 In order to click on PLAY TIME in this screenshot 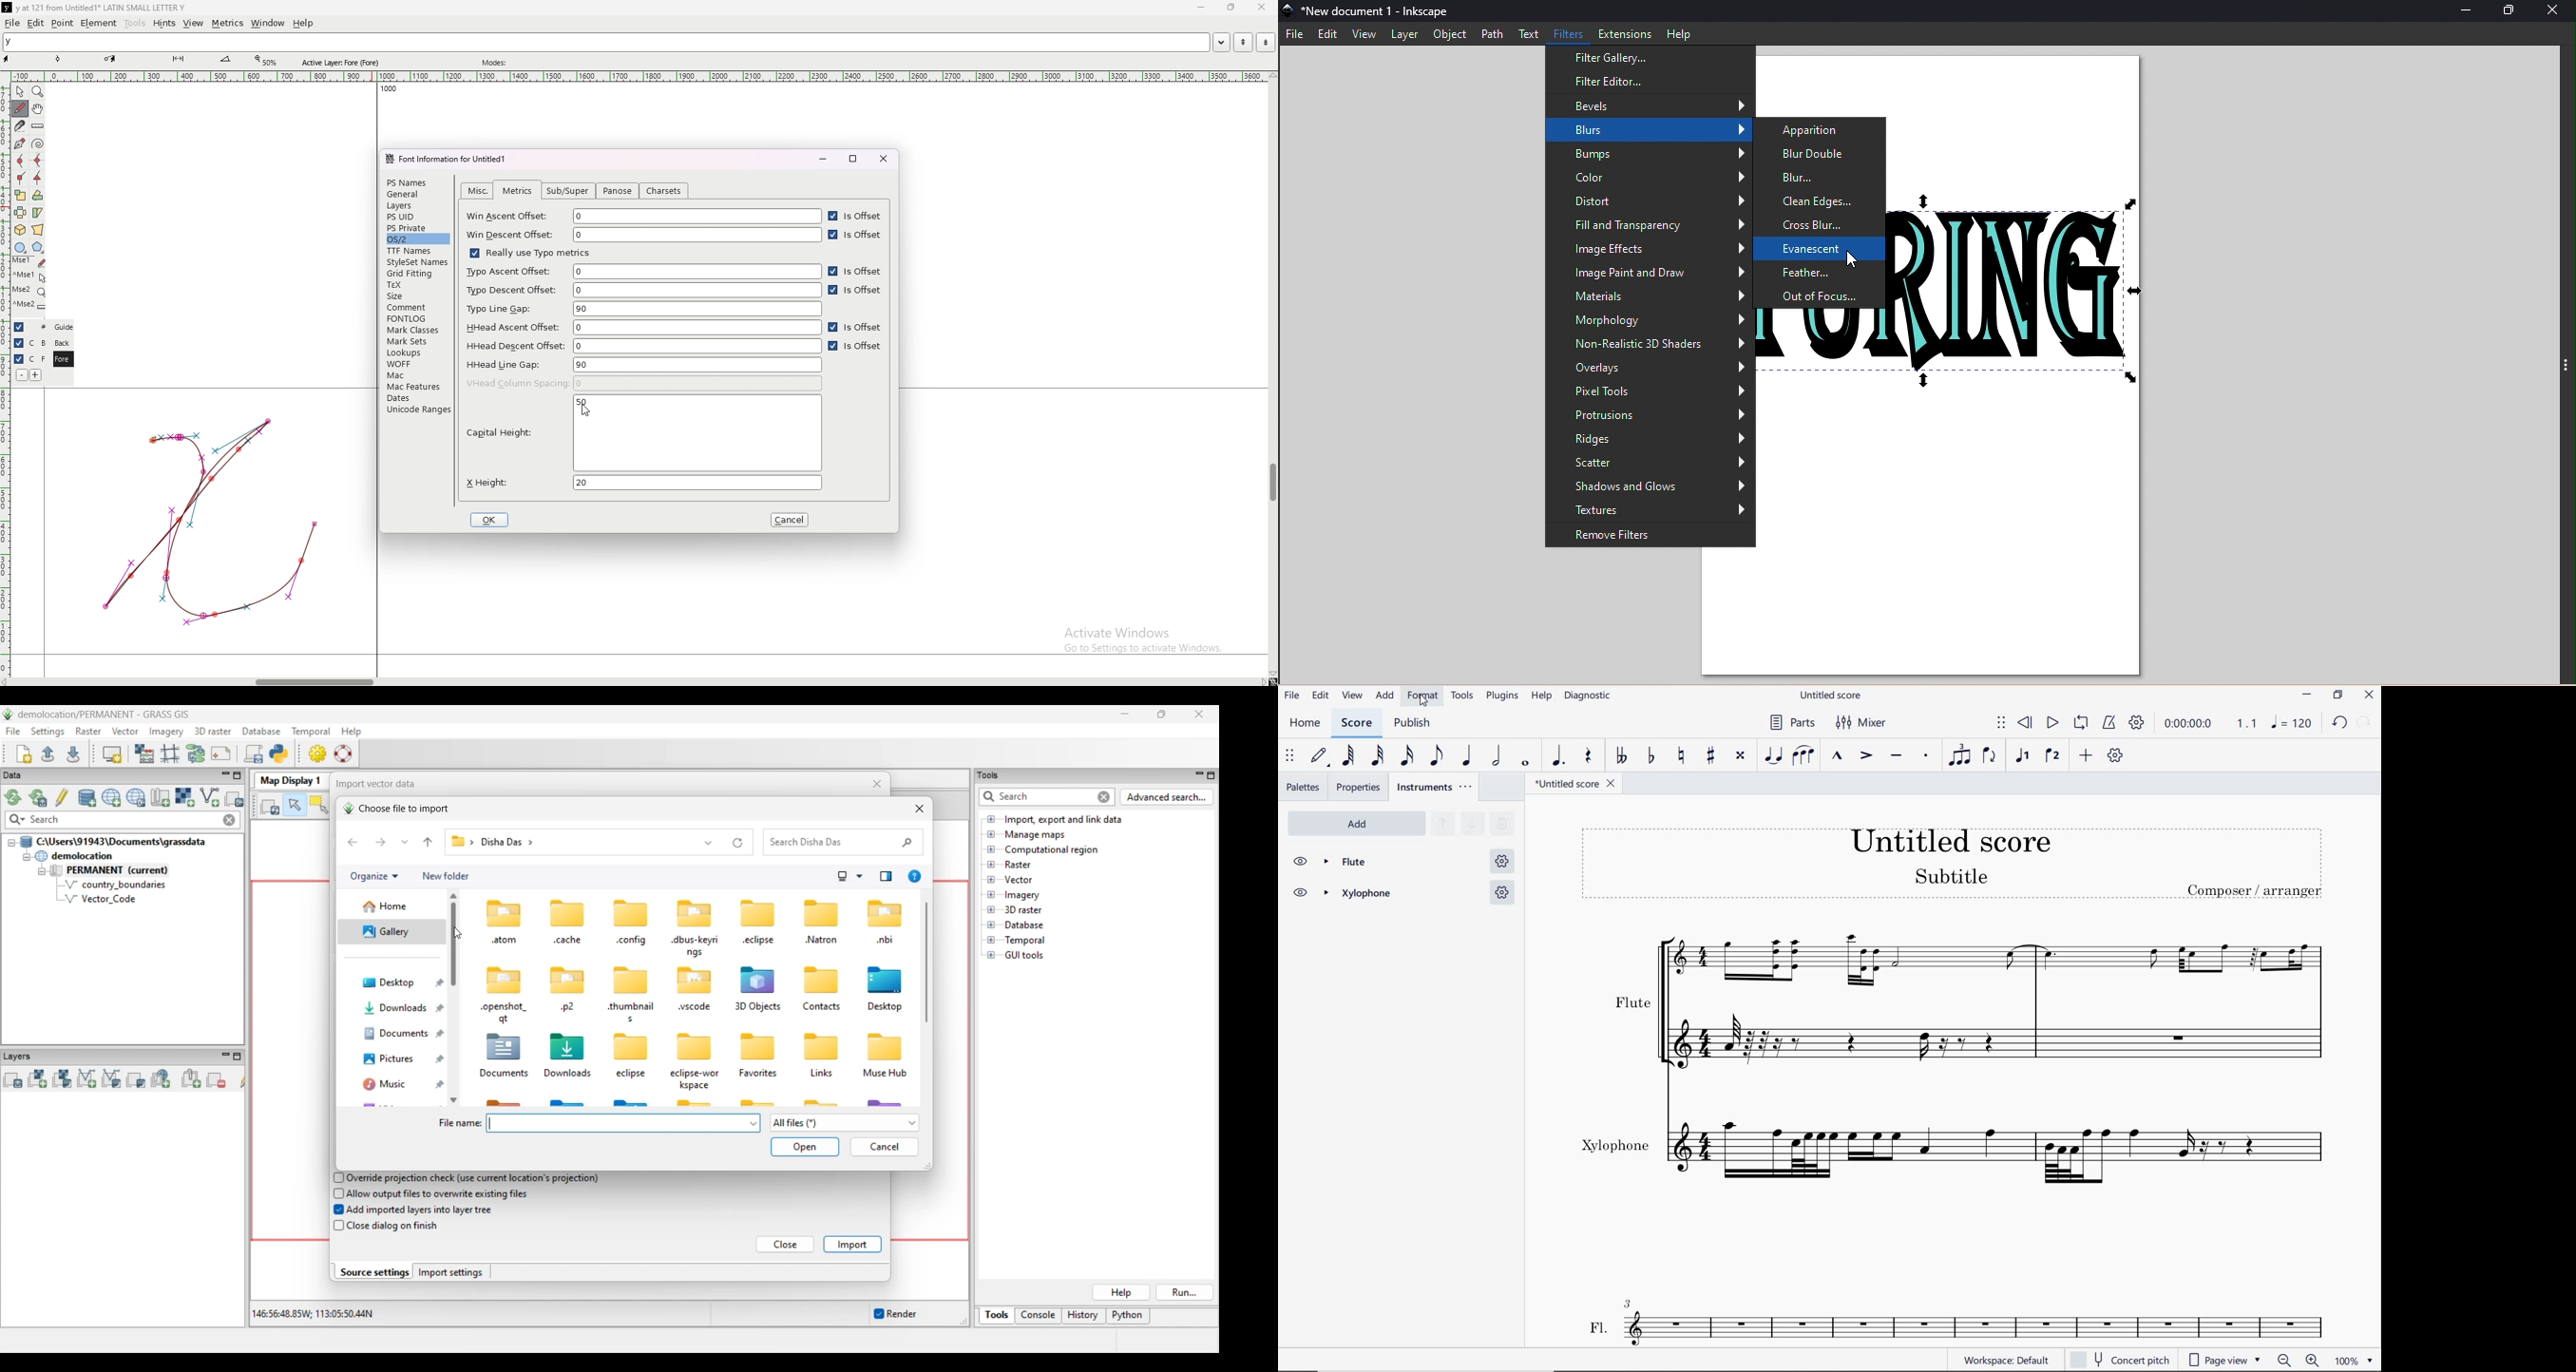, I will do `click(2209, 723)`.